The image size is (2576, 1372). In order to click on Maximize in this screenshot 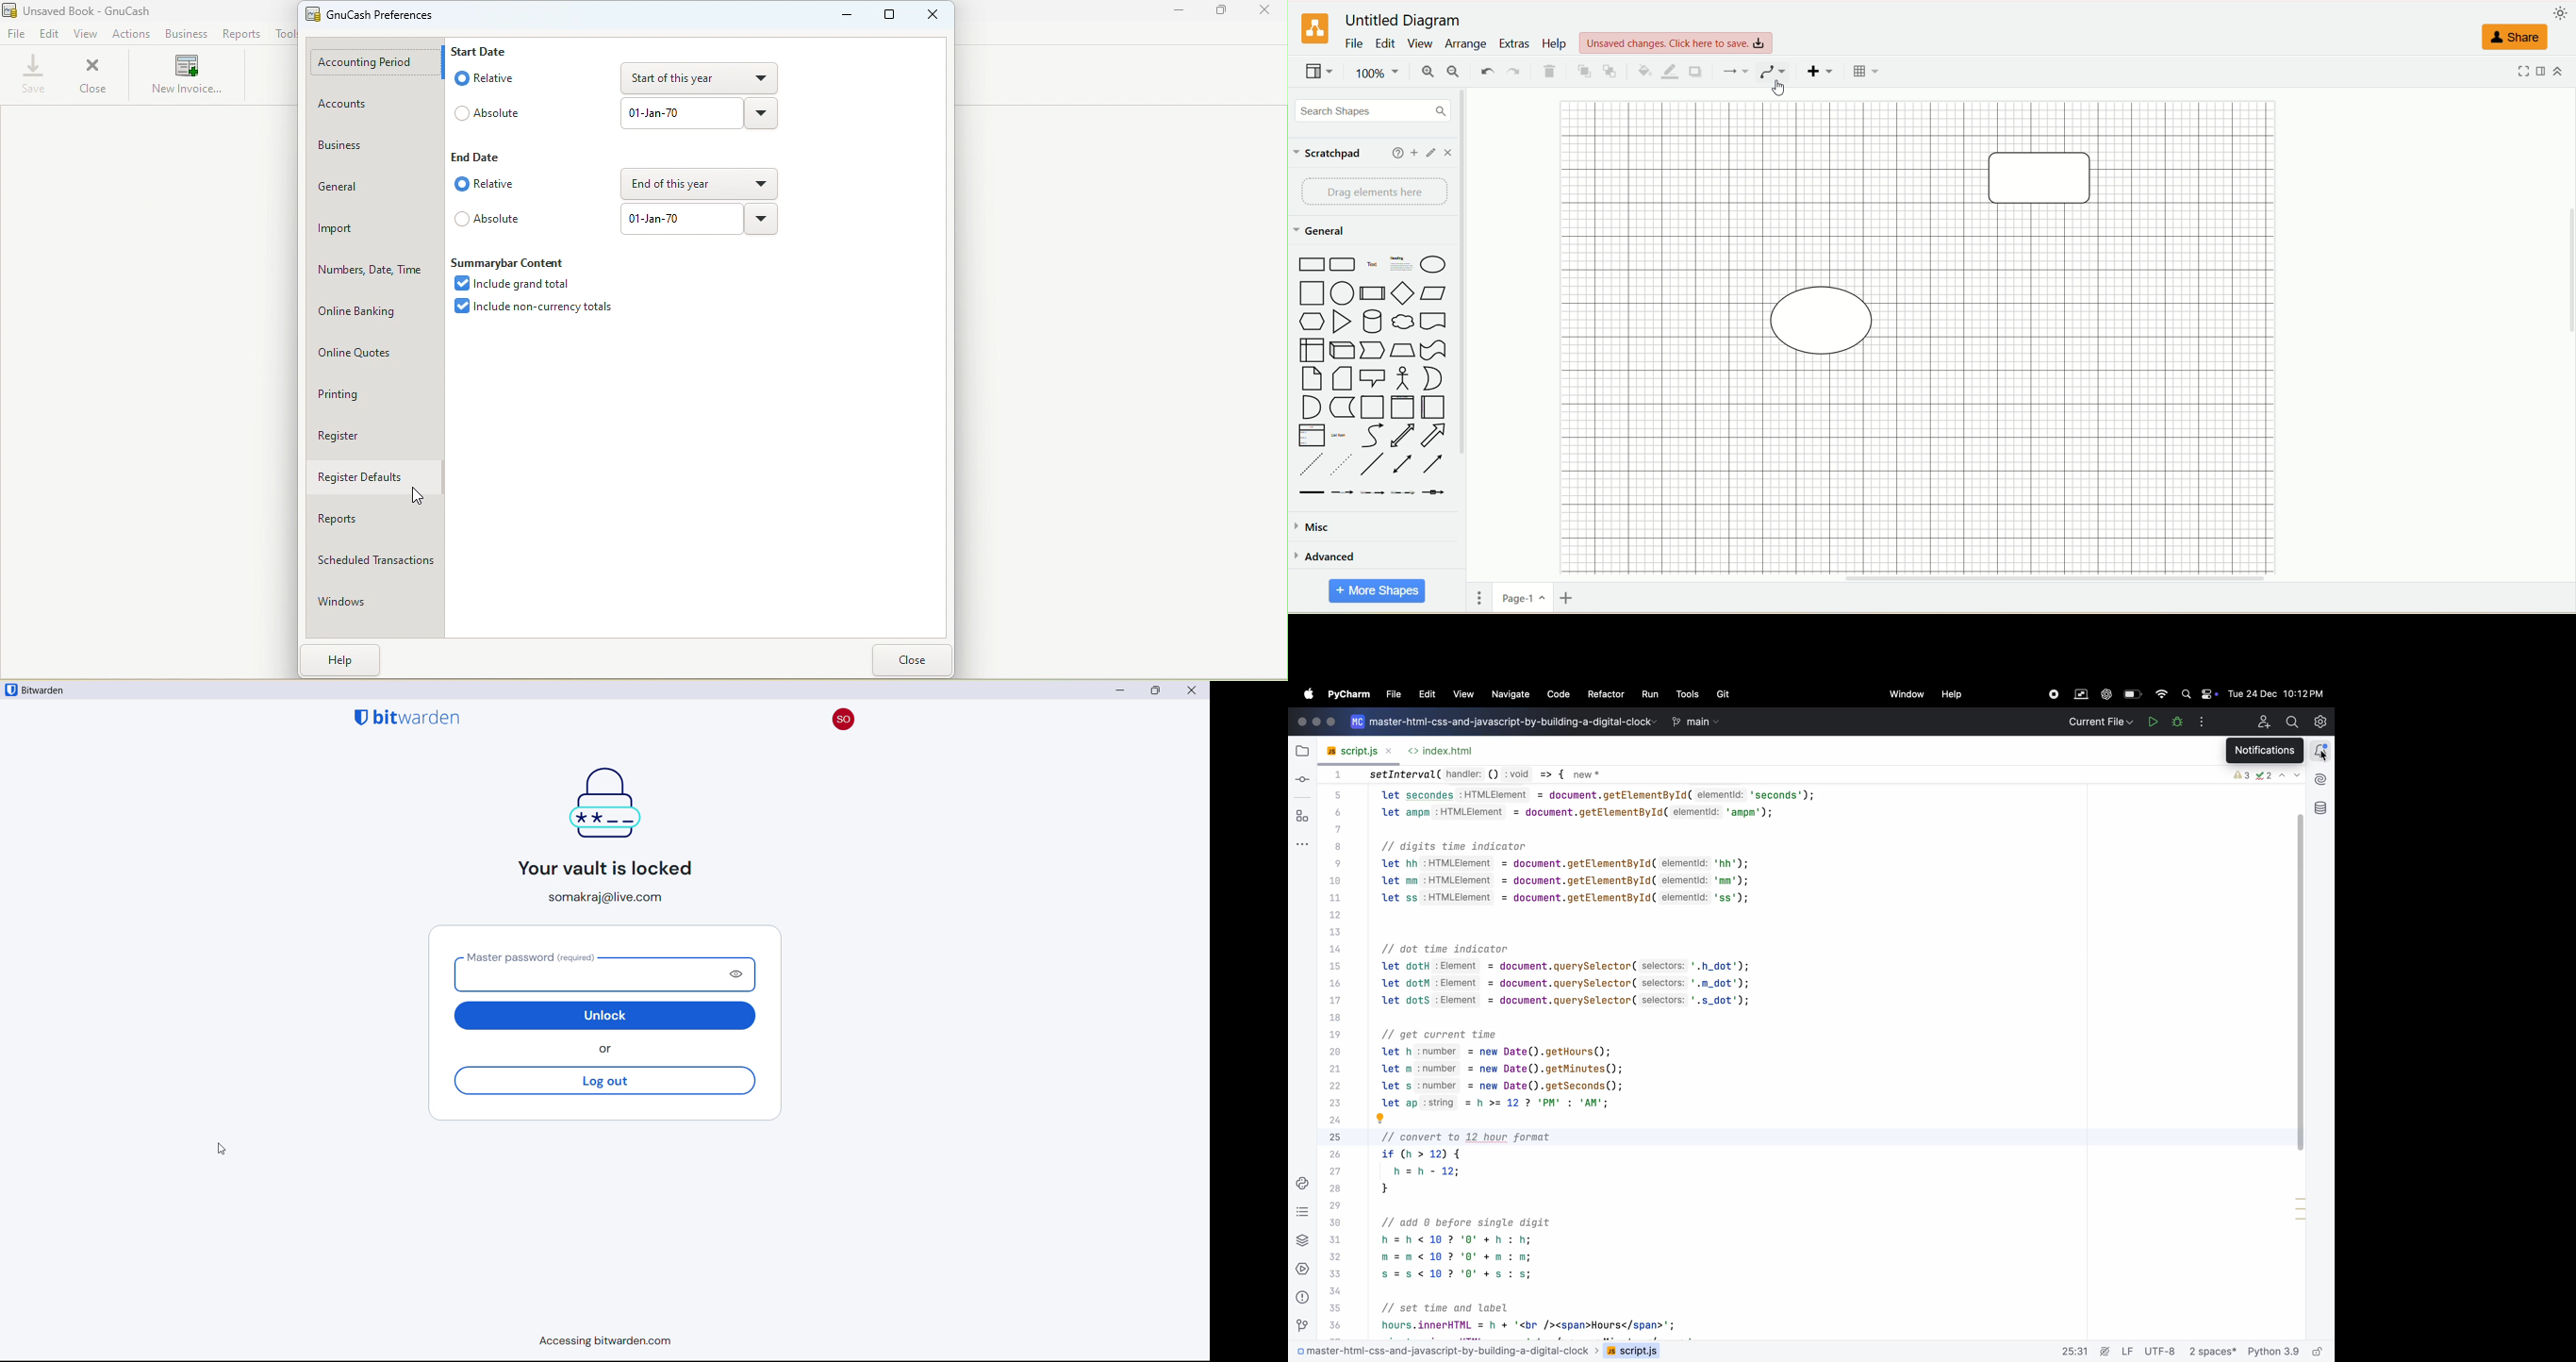, I will do `click(883, 18)`.